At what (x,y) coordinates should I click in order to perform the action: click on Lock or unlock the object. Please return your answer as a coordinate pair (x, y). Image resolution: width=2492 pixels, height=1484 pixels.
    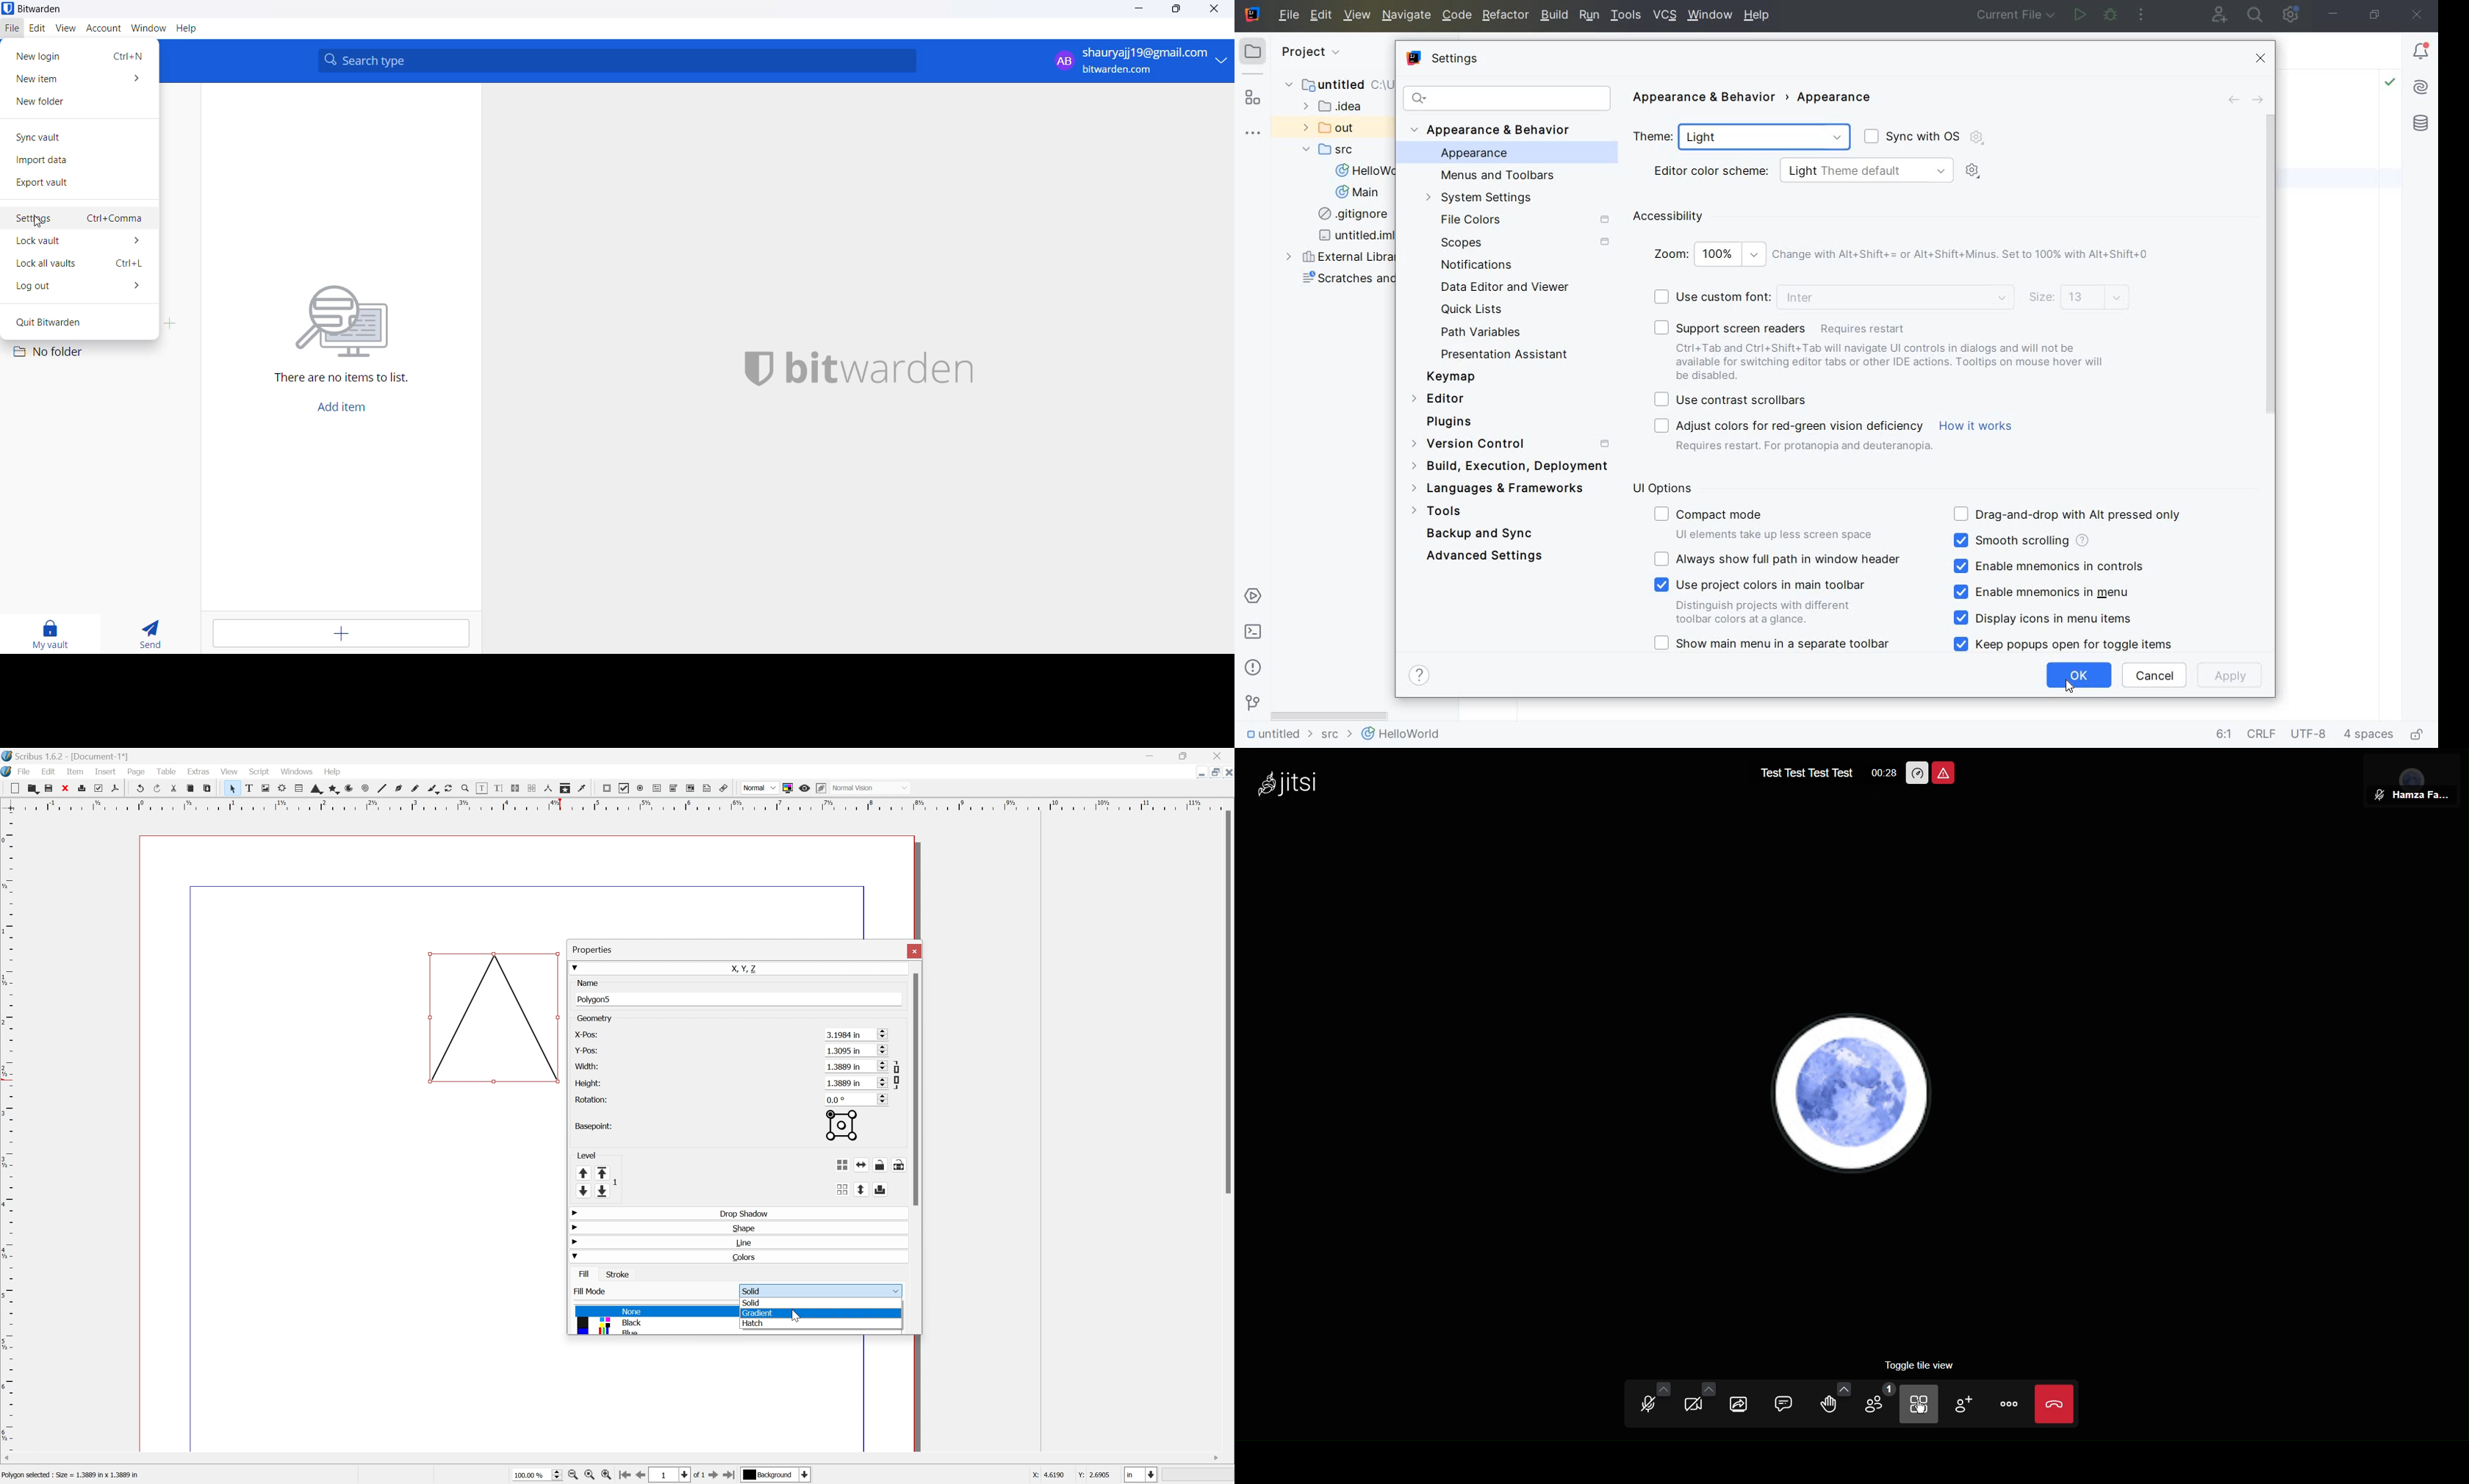
    Looking at the image, I should click on (895, 1163).